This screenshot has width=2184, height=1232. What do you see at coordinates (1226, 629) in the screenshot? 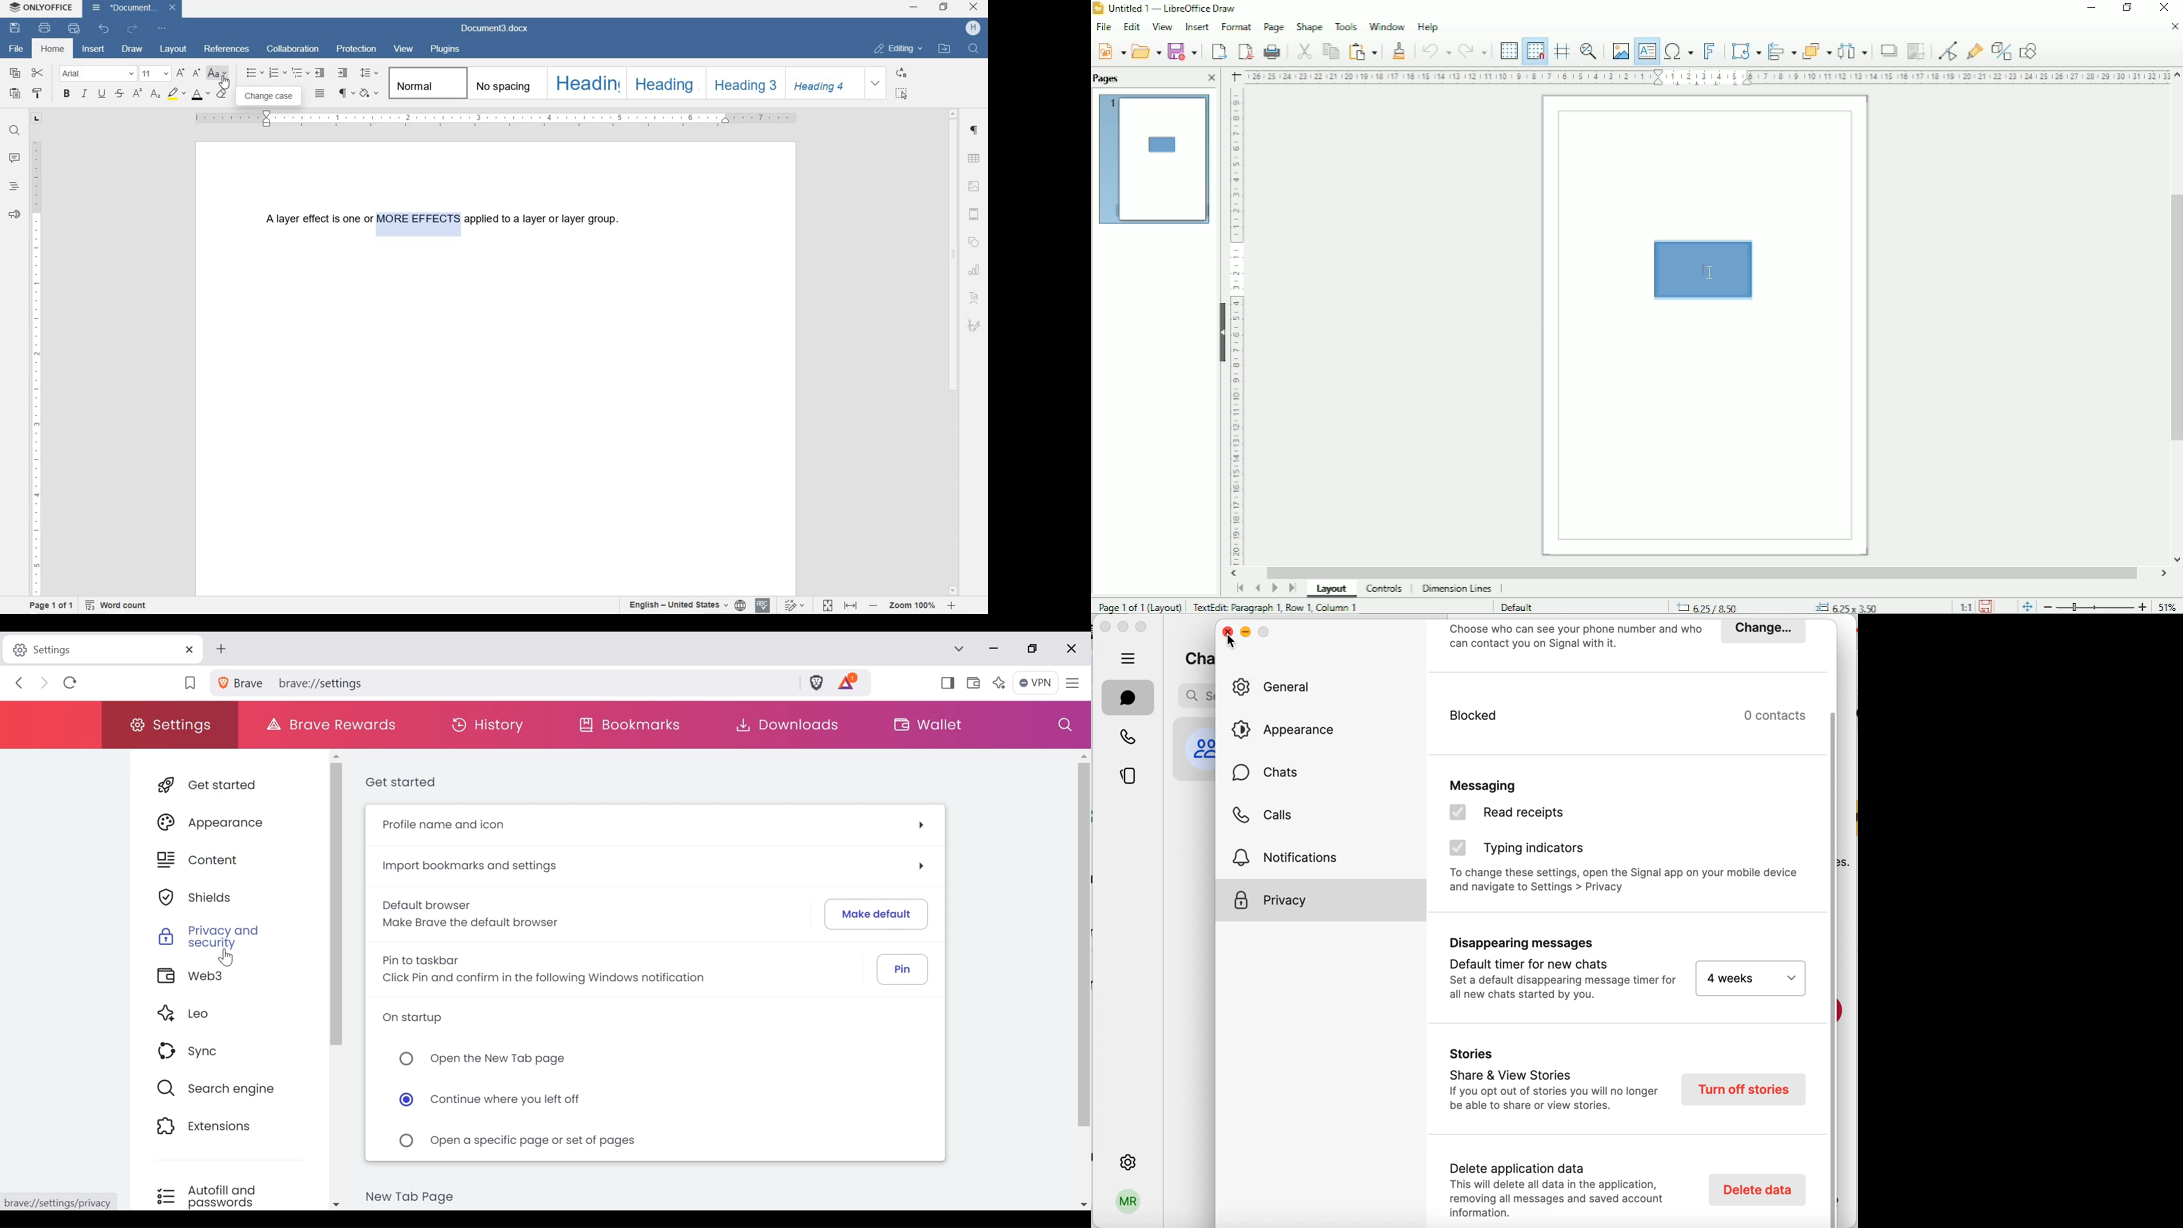
I see `close` at bounding box center [1226, 629].